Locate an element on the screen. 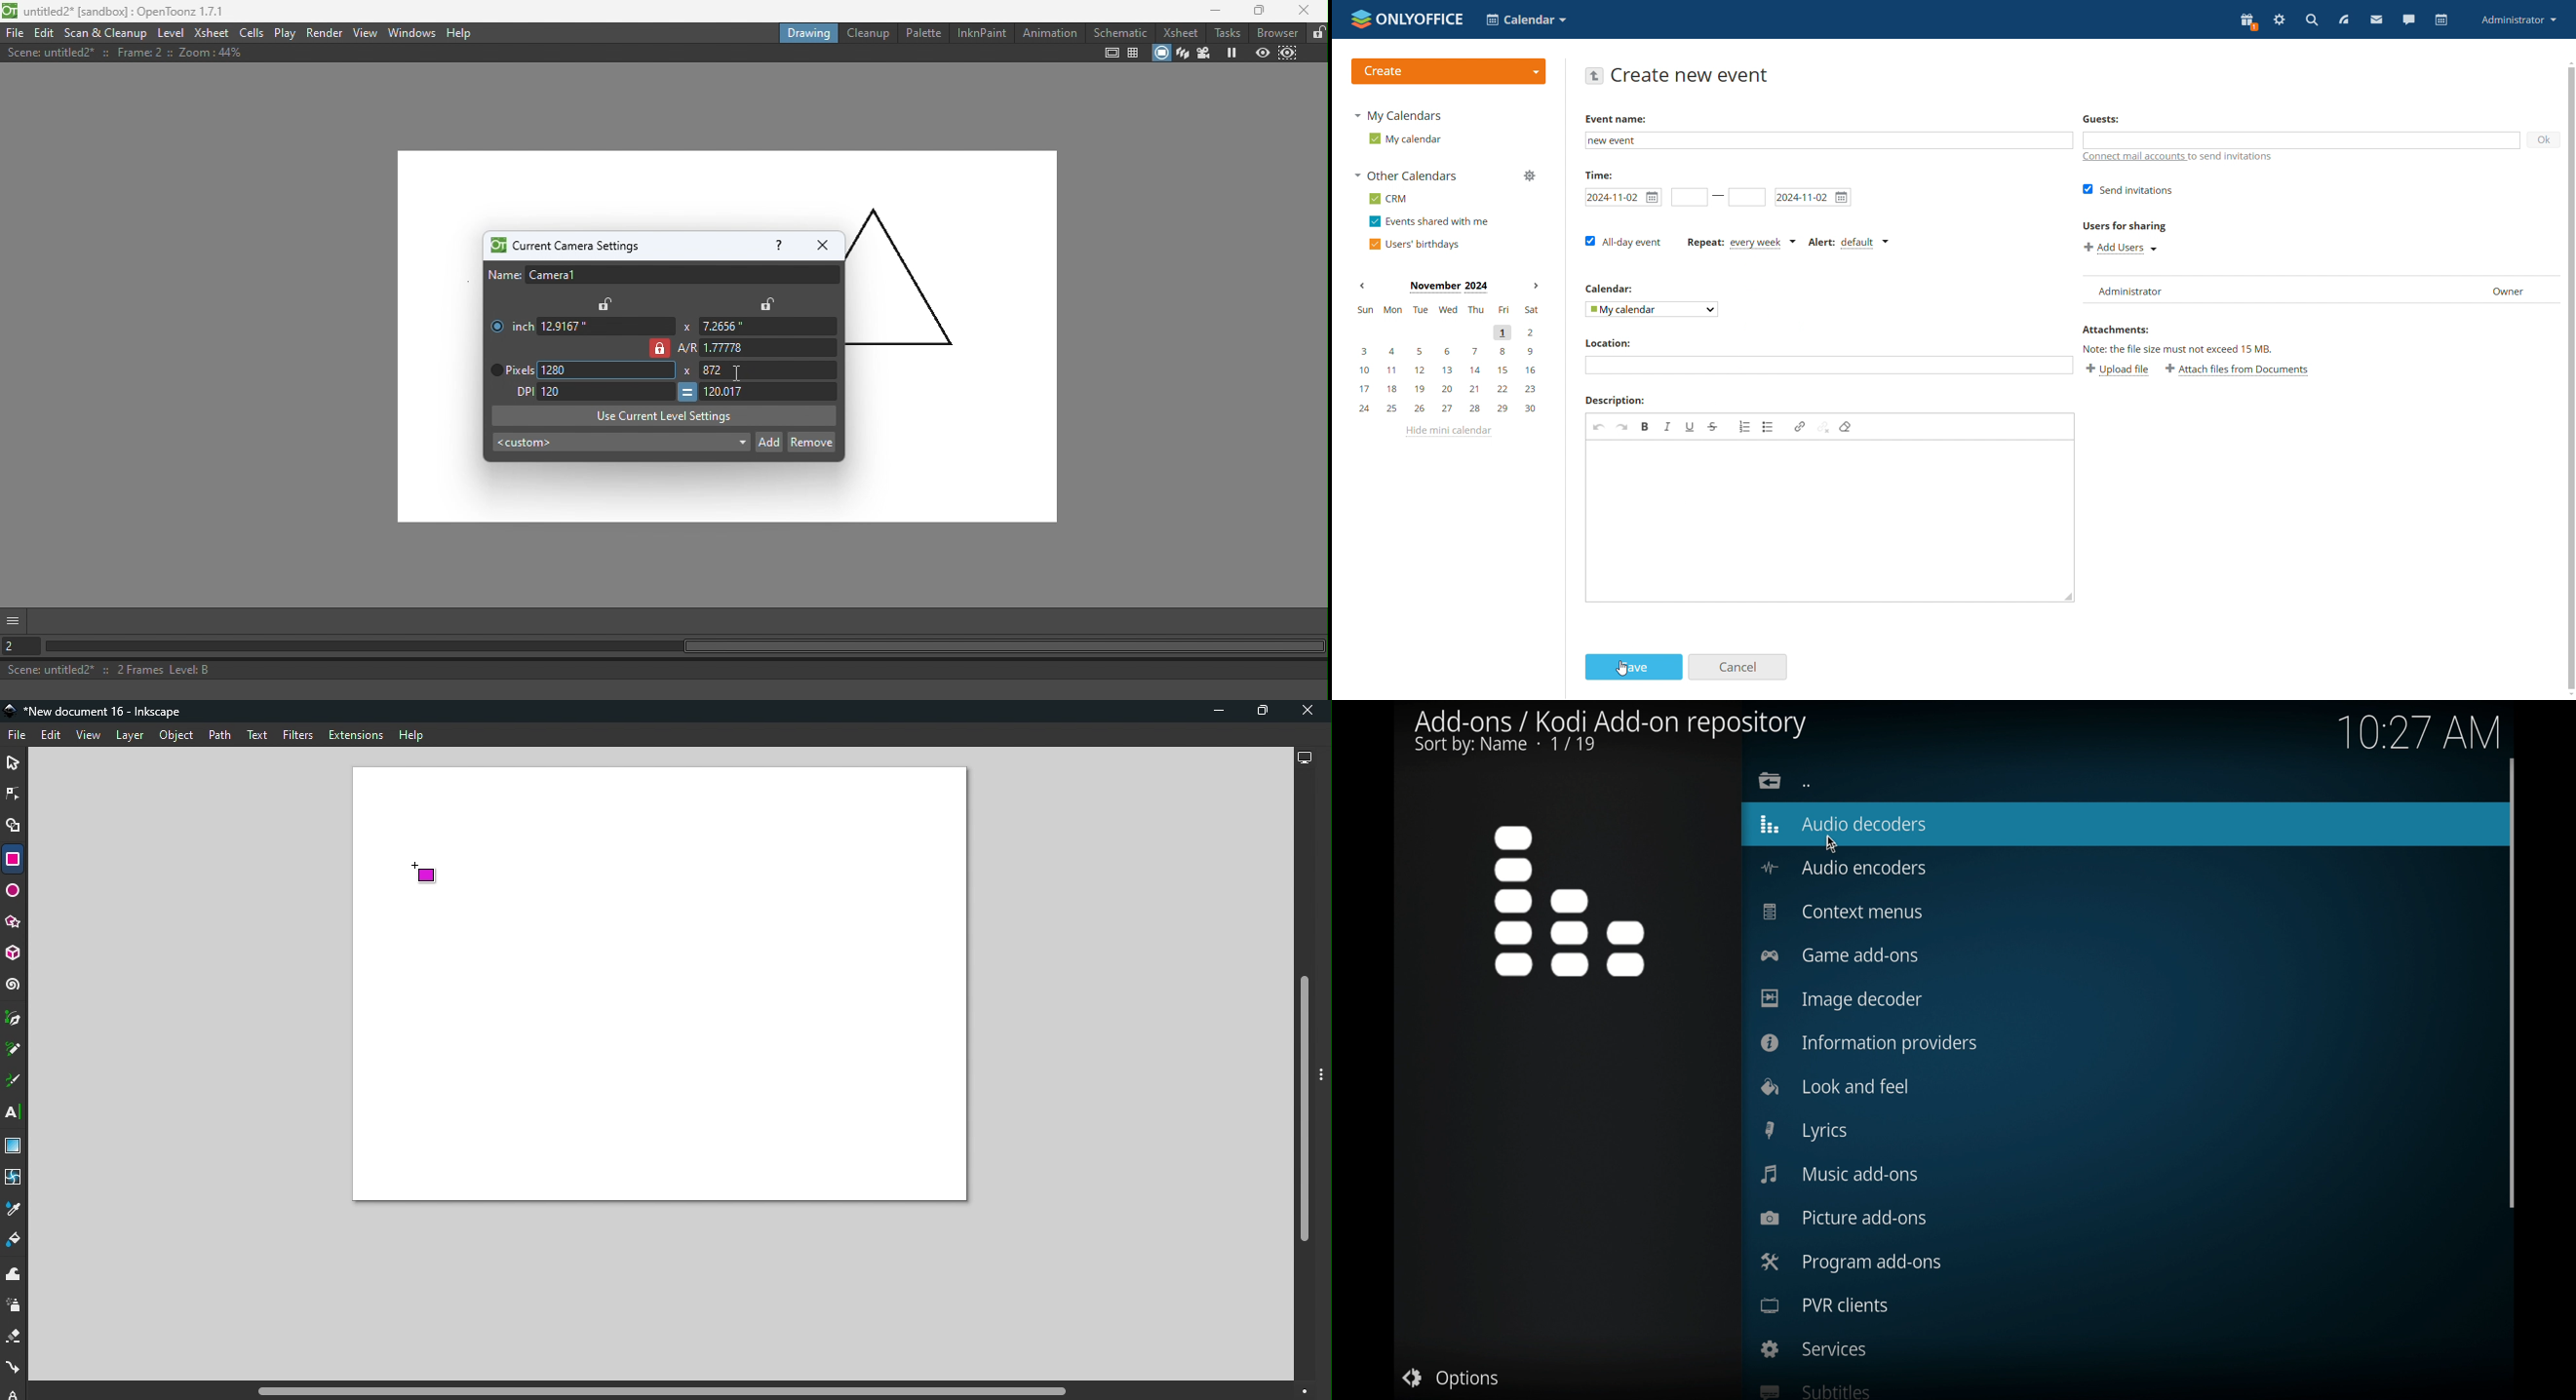  cursor is located at coordinates (1831, 845).